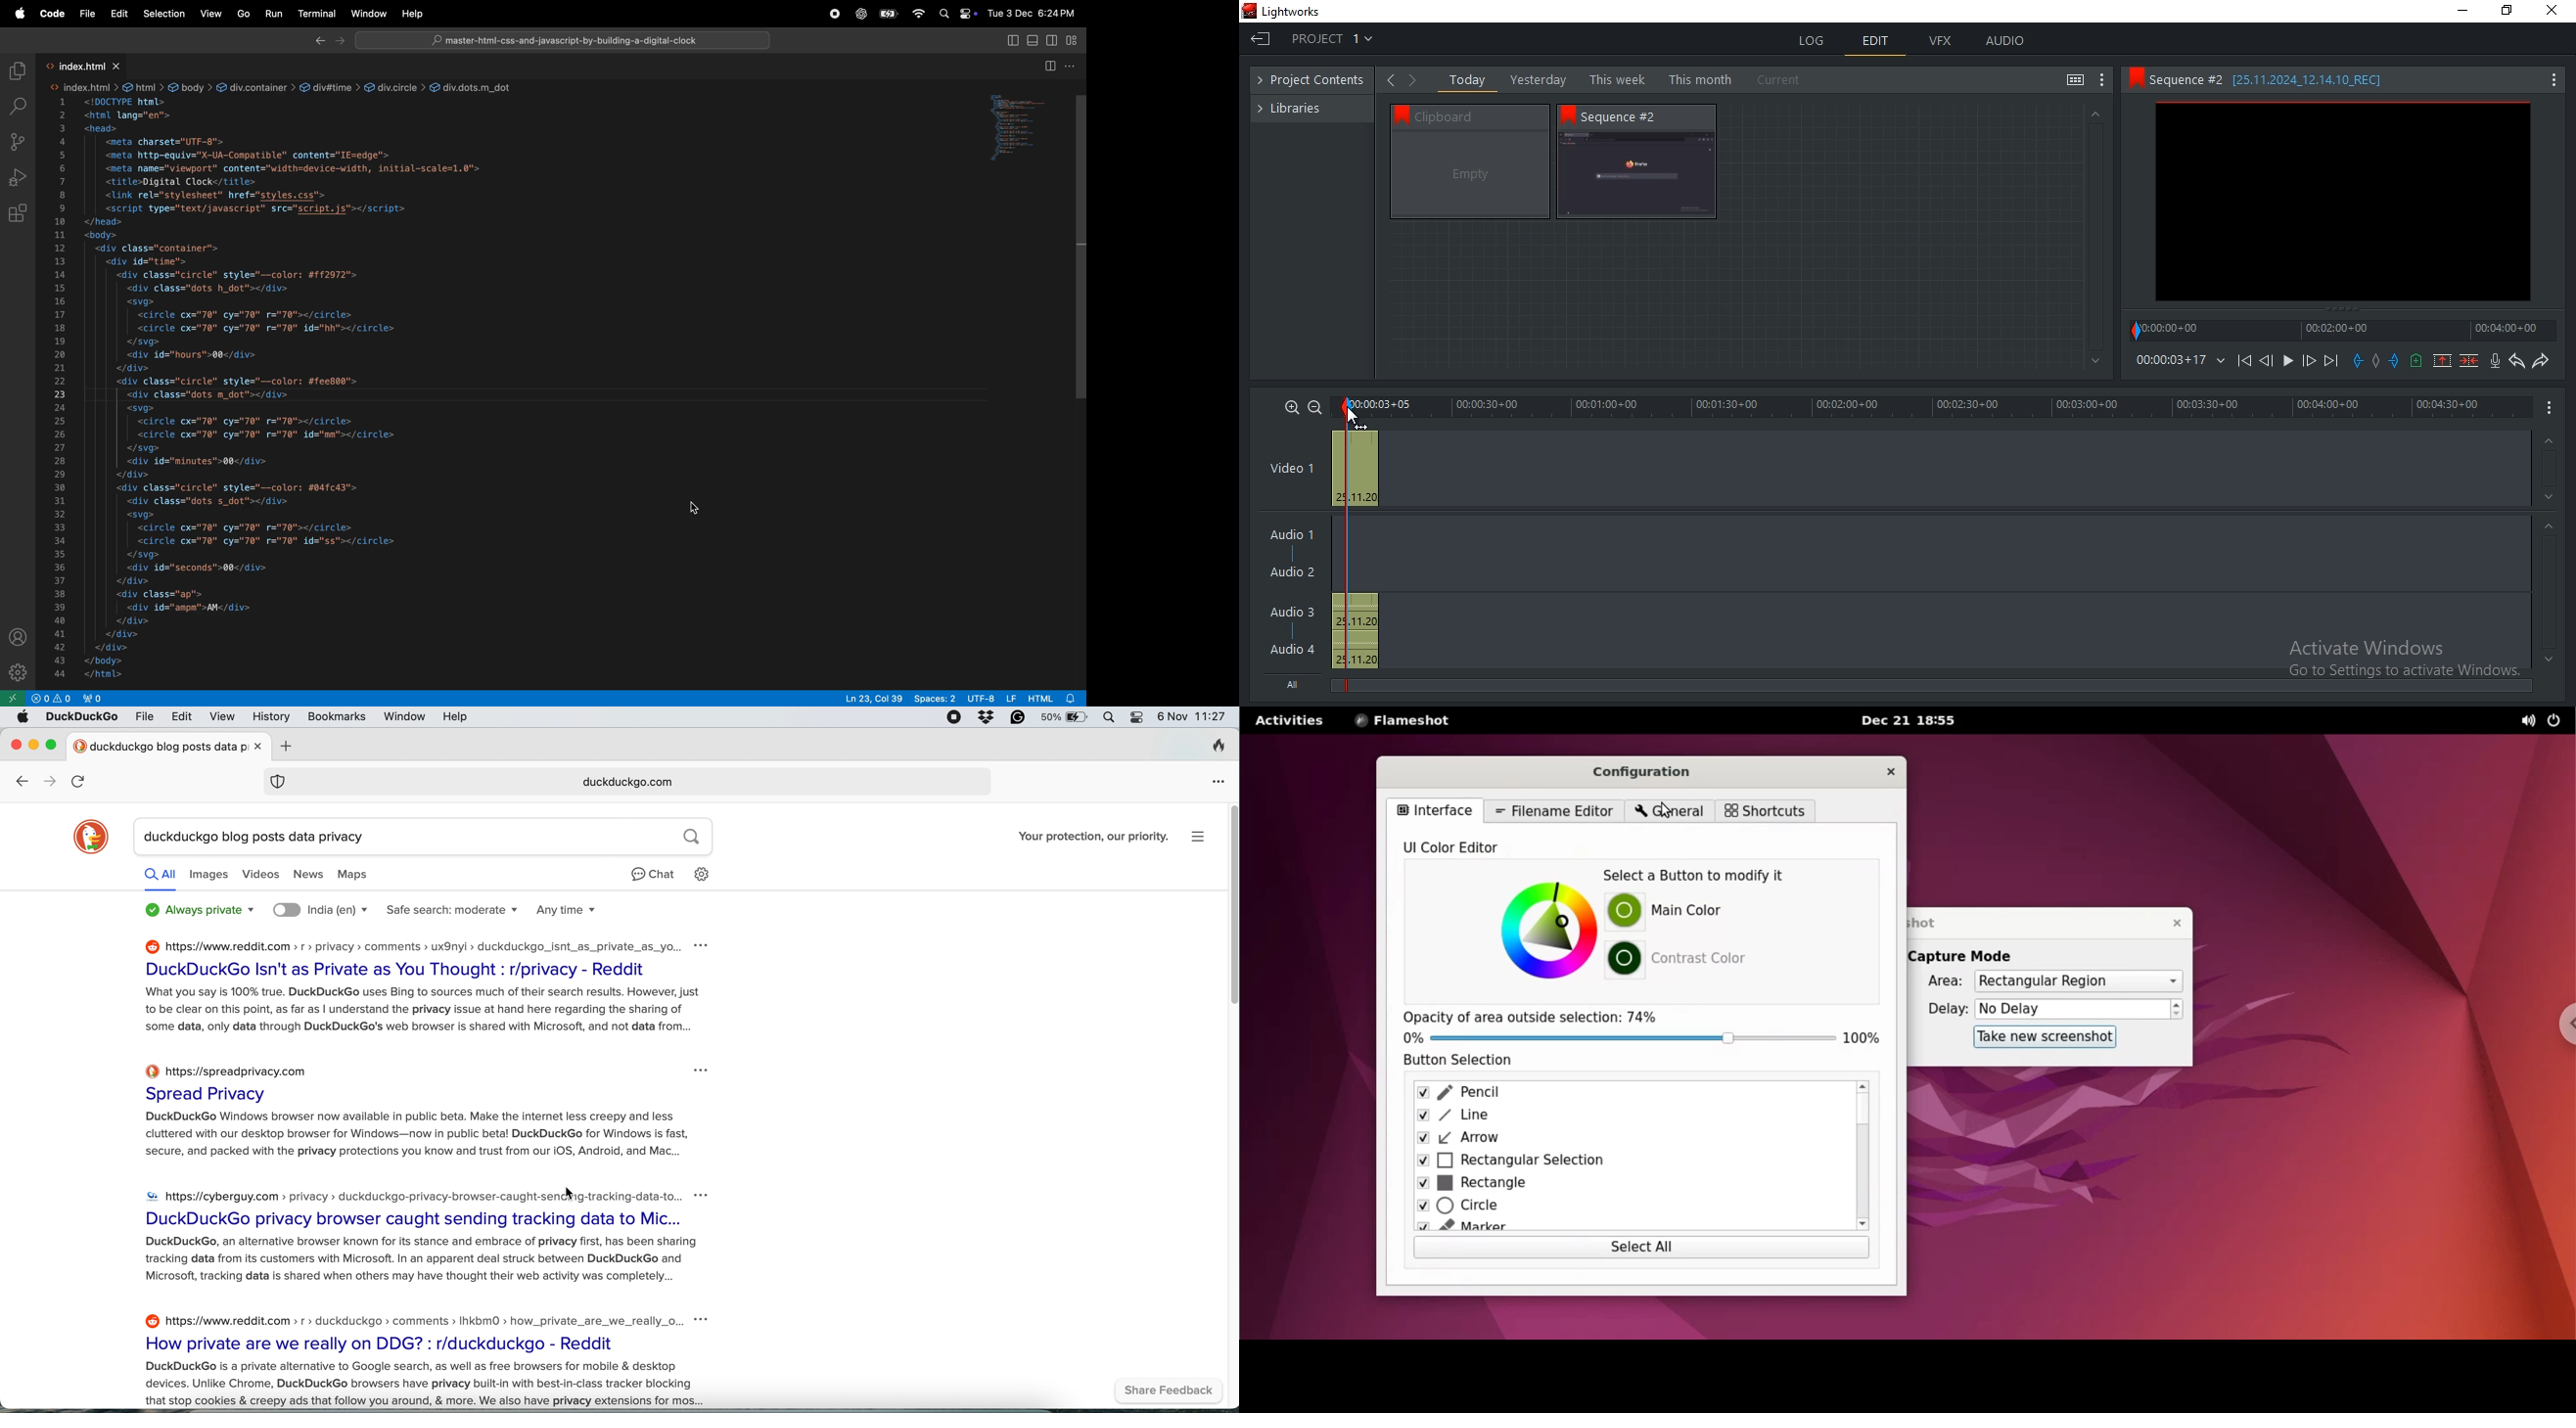  I want to click on more option, so click(701, 1196).